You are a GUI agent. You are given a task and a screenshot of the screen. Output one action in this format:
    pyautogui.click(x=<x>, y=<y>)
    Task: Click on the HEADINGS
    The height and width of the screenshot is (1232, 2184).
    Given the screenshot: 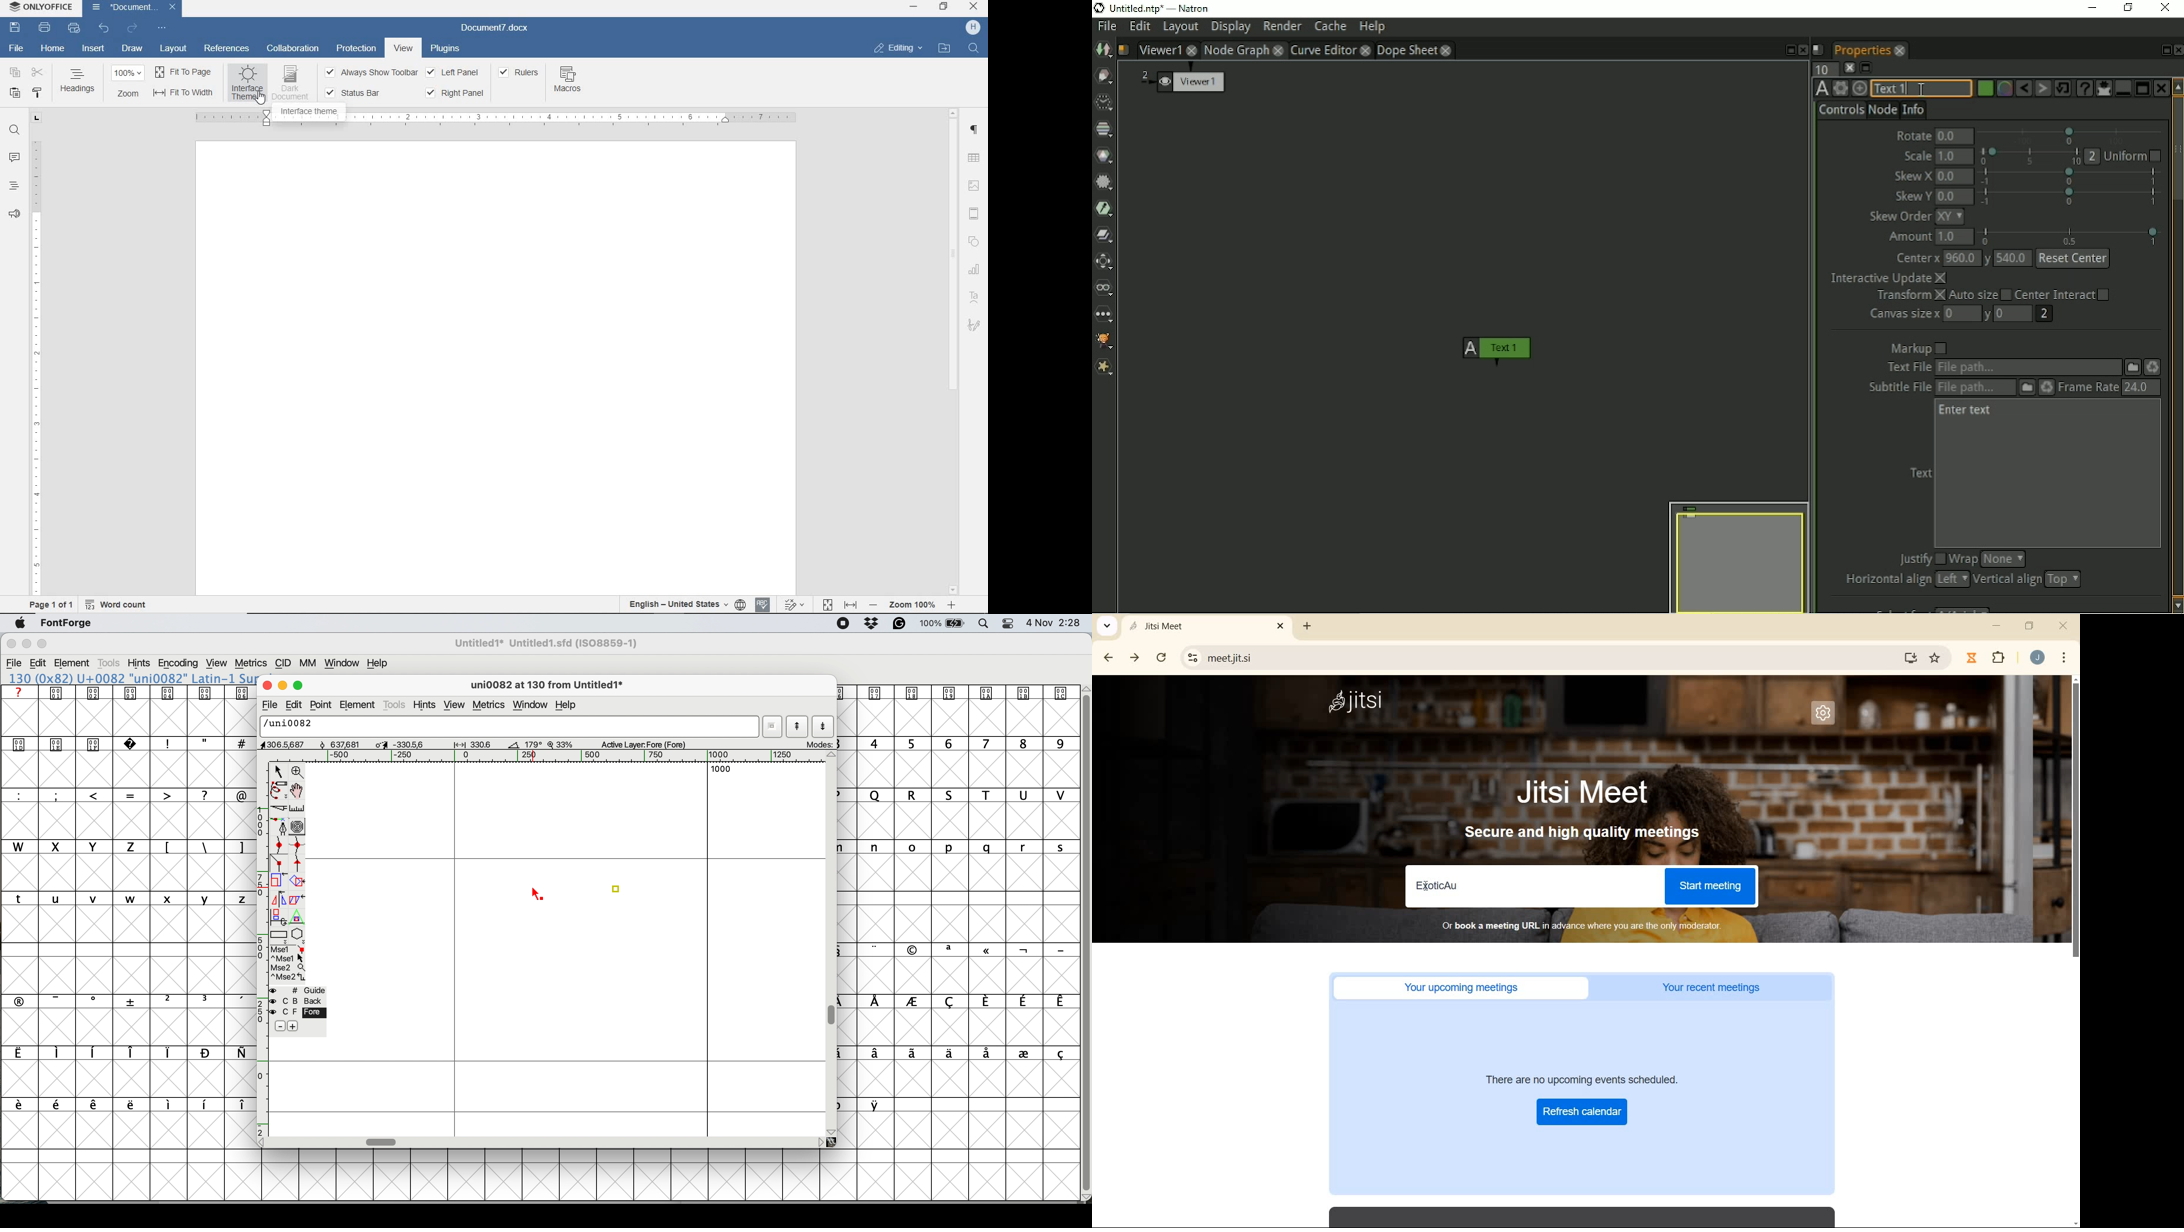 What is the action you would take?
    pyautogui.click(x=78, y=82)
    